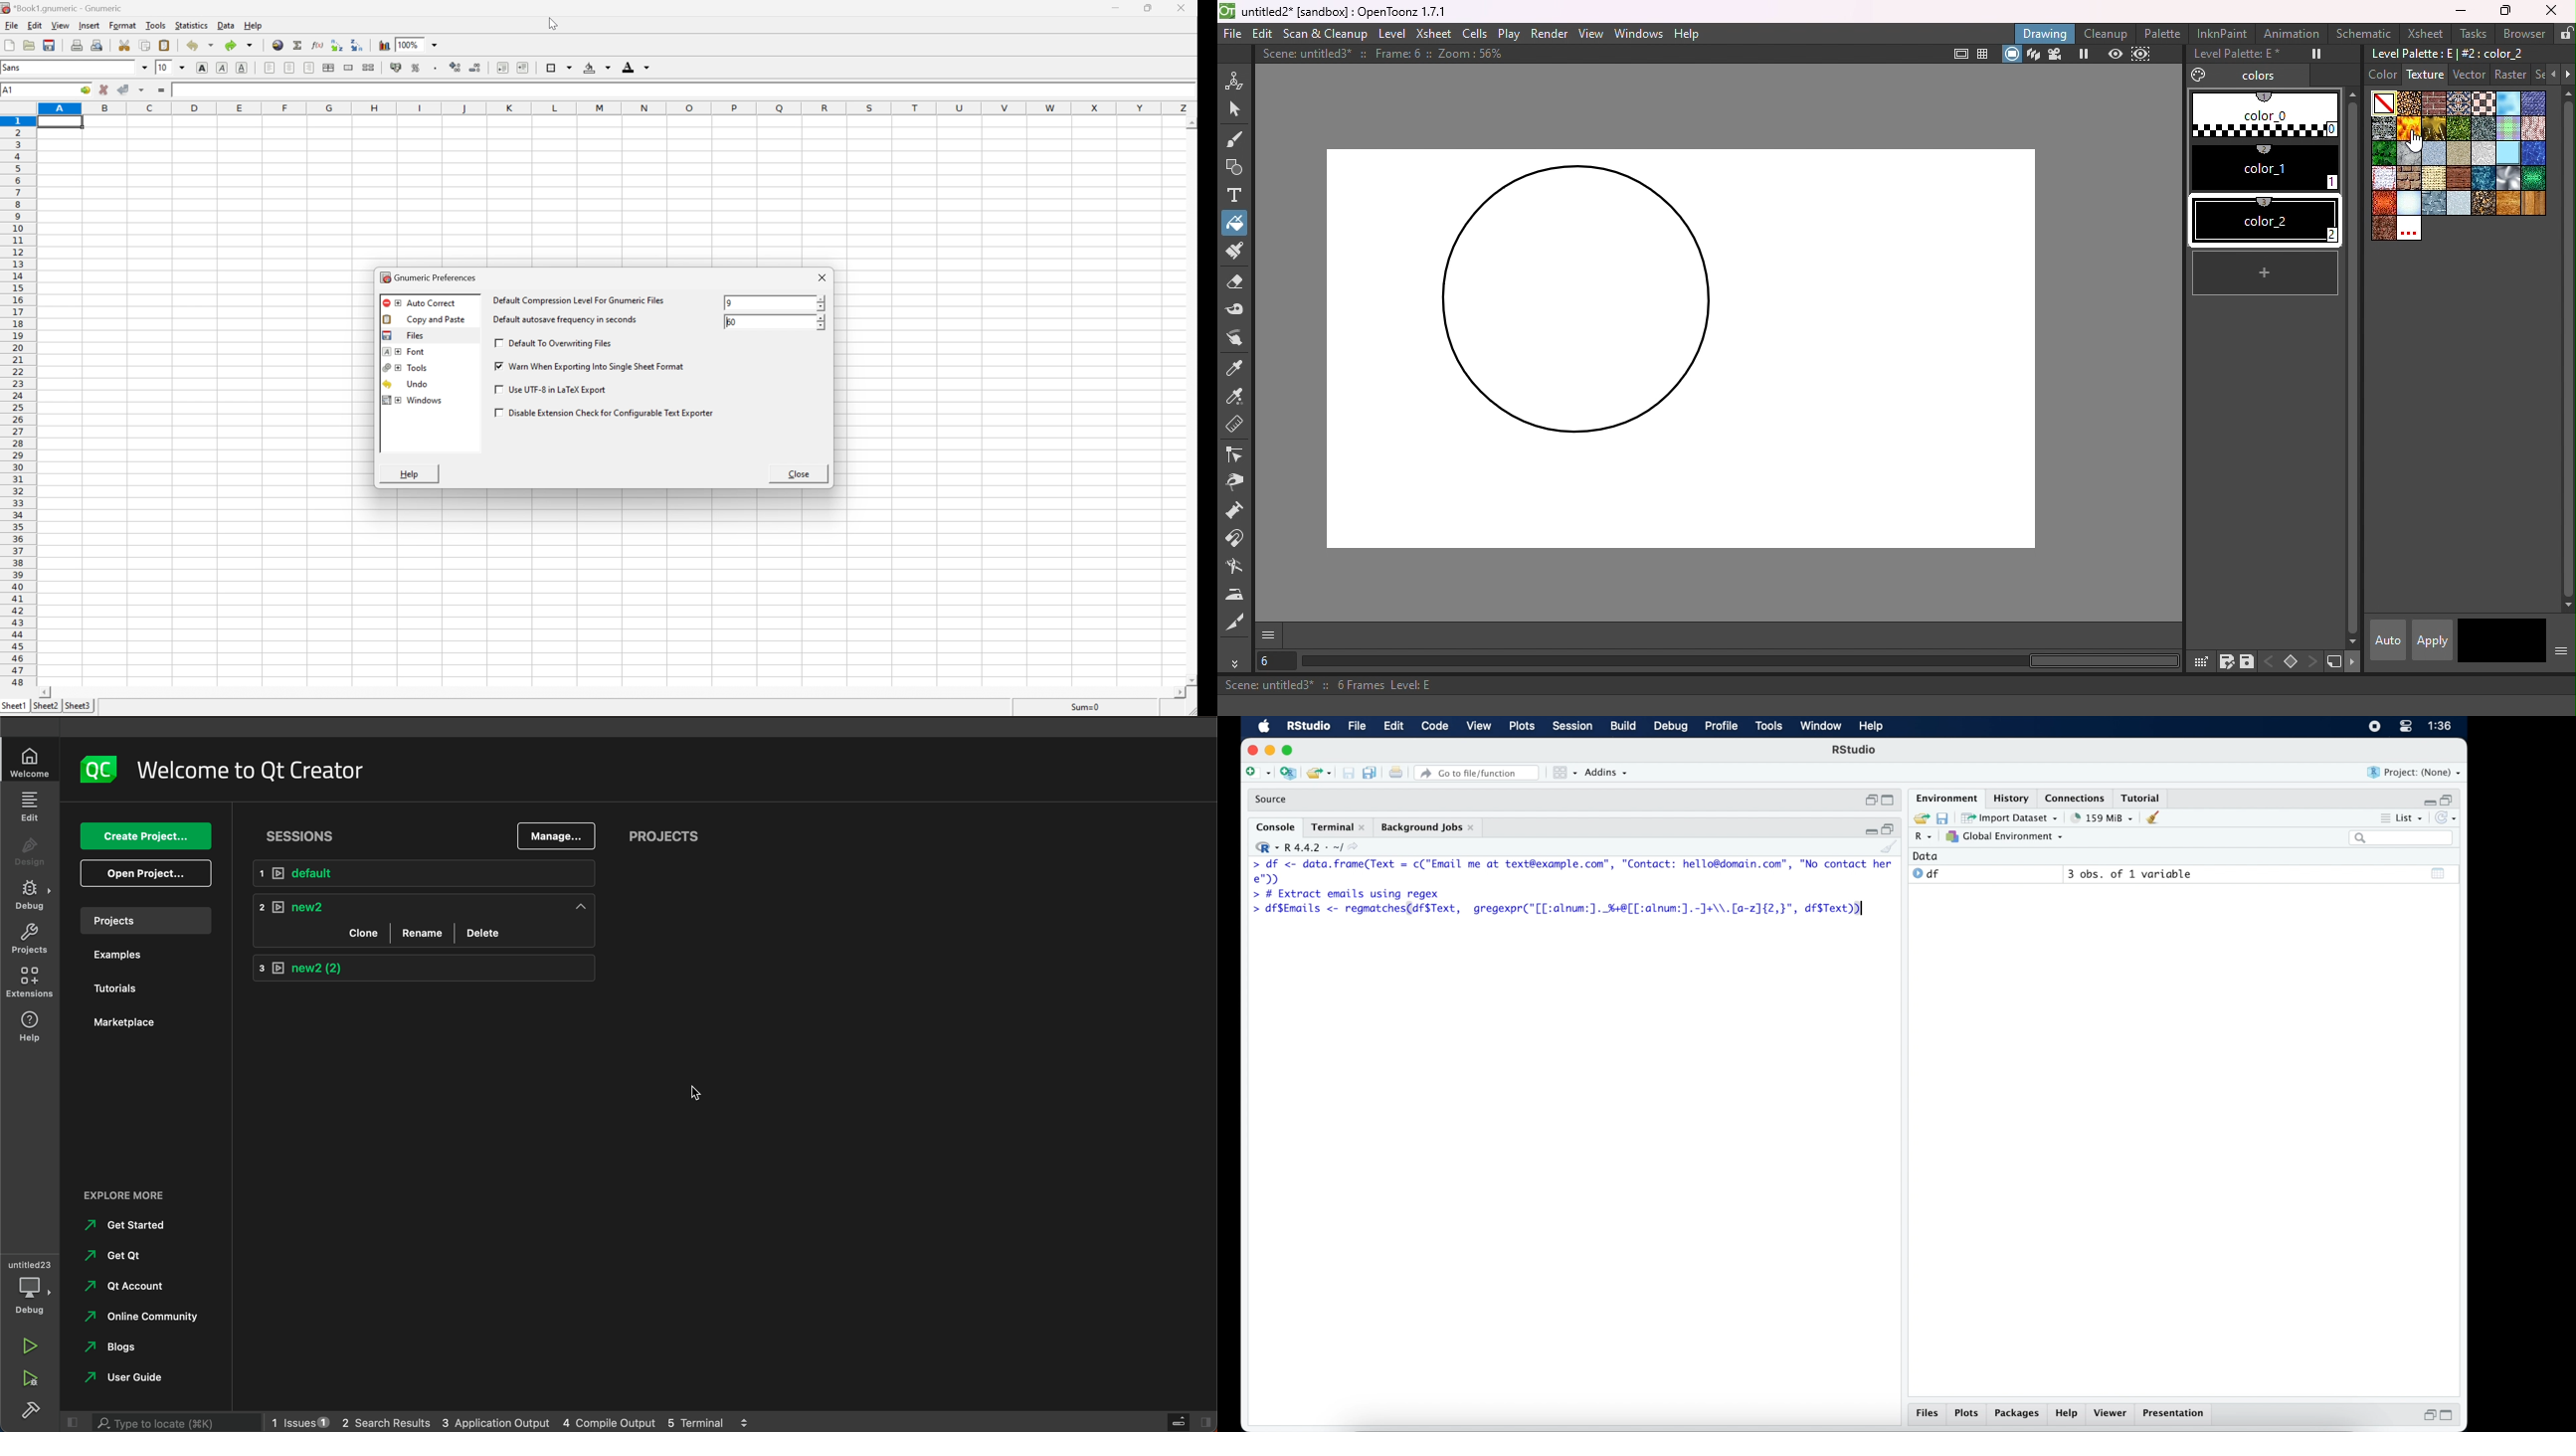  Describe the element at coordinates (2414, 142) in the screenshot. I see `cursor` at that location.